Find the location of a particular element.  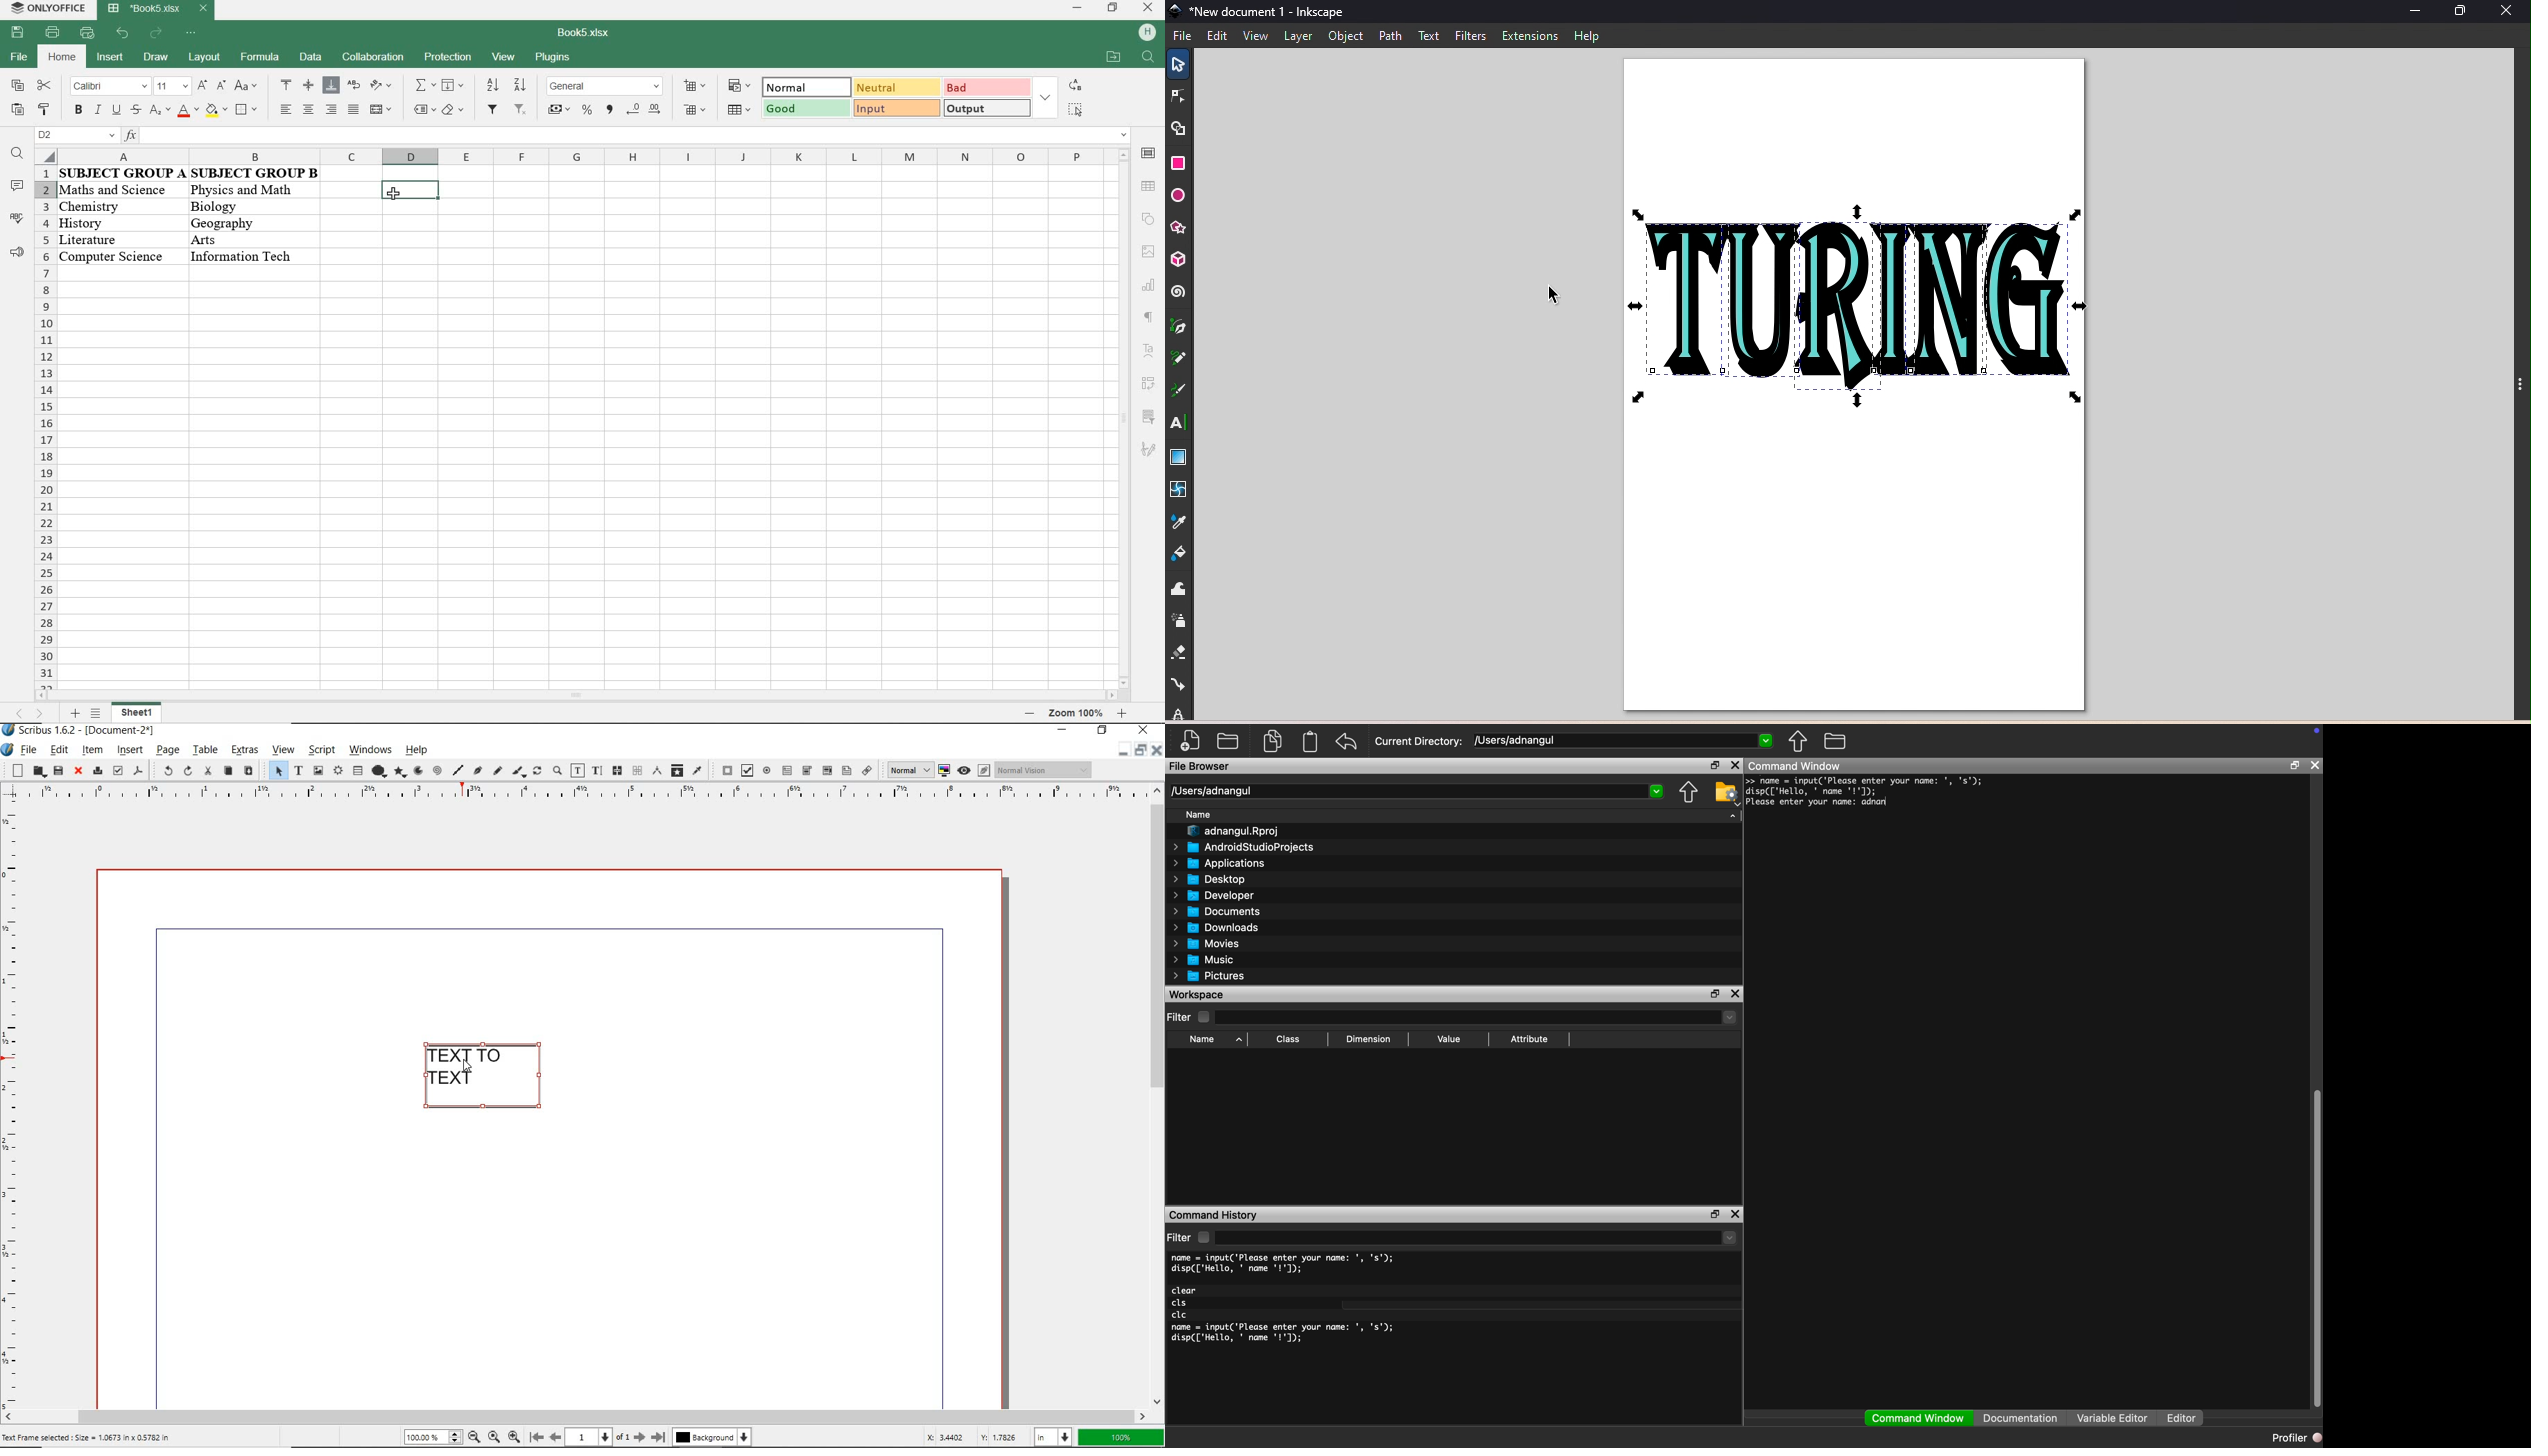

ruler is located at coordinates (14, 1109).